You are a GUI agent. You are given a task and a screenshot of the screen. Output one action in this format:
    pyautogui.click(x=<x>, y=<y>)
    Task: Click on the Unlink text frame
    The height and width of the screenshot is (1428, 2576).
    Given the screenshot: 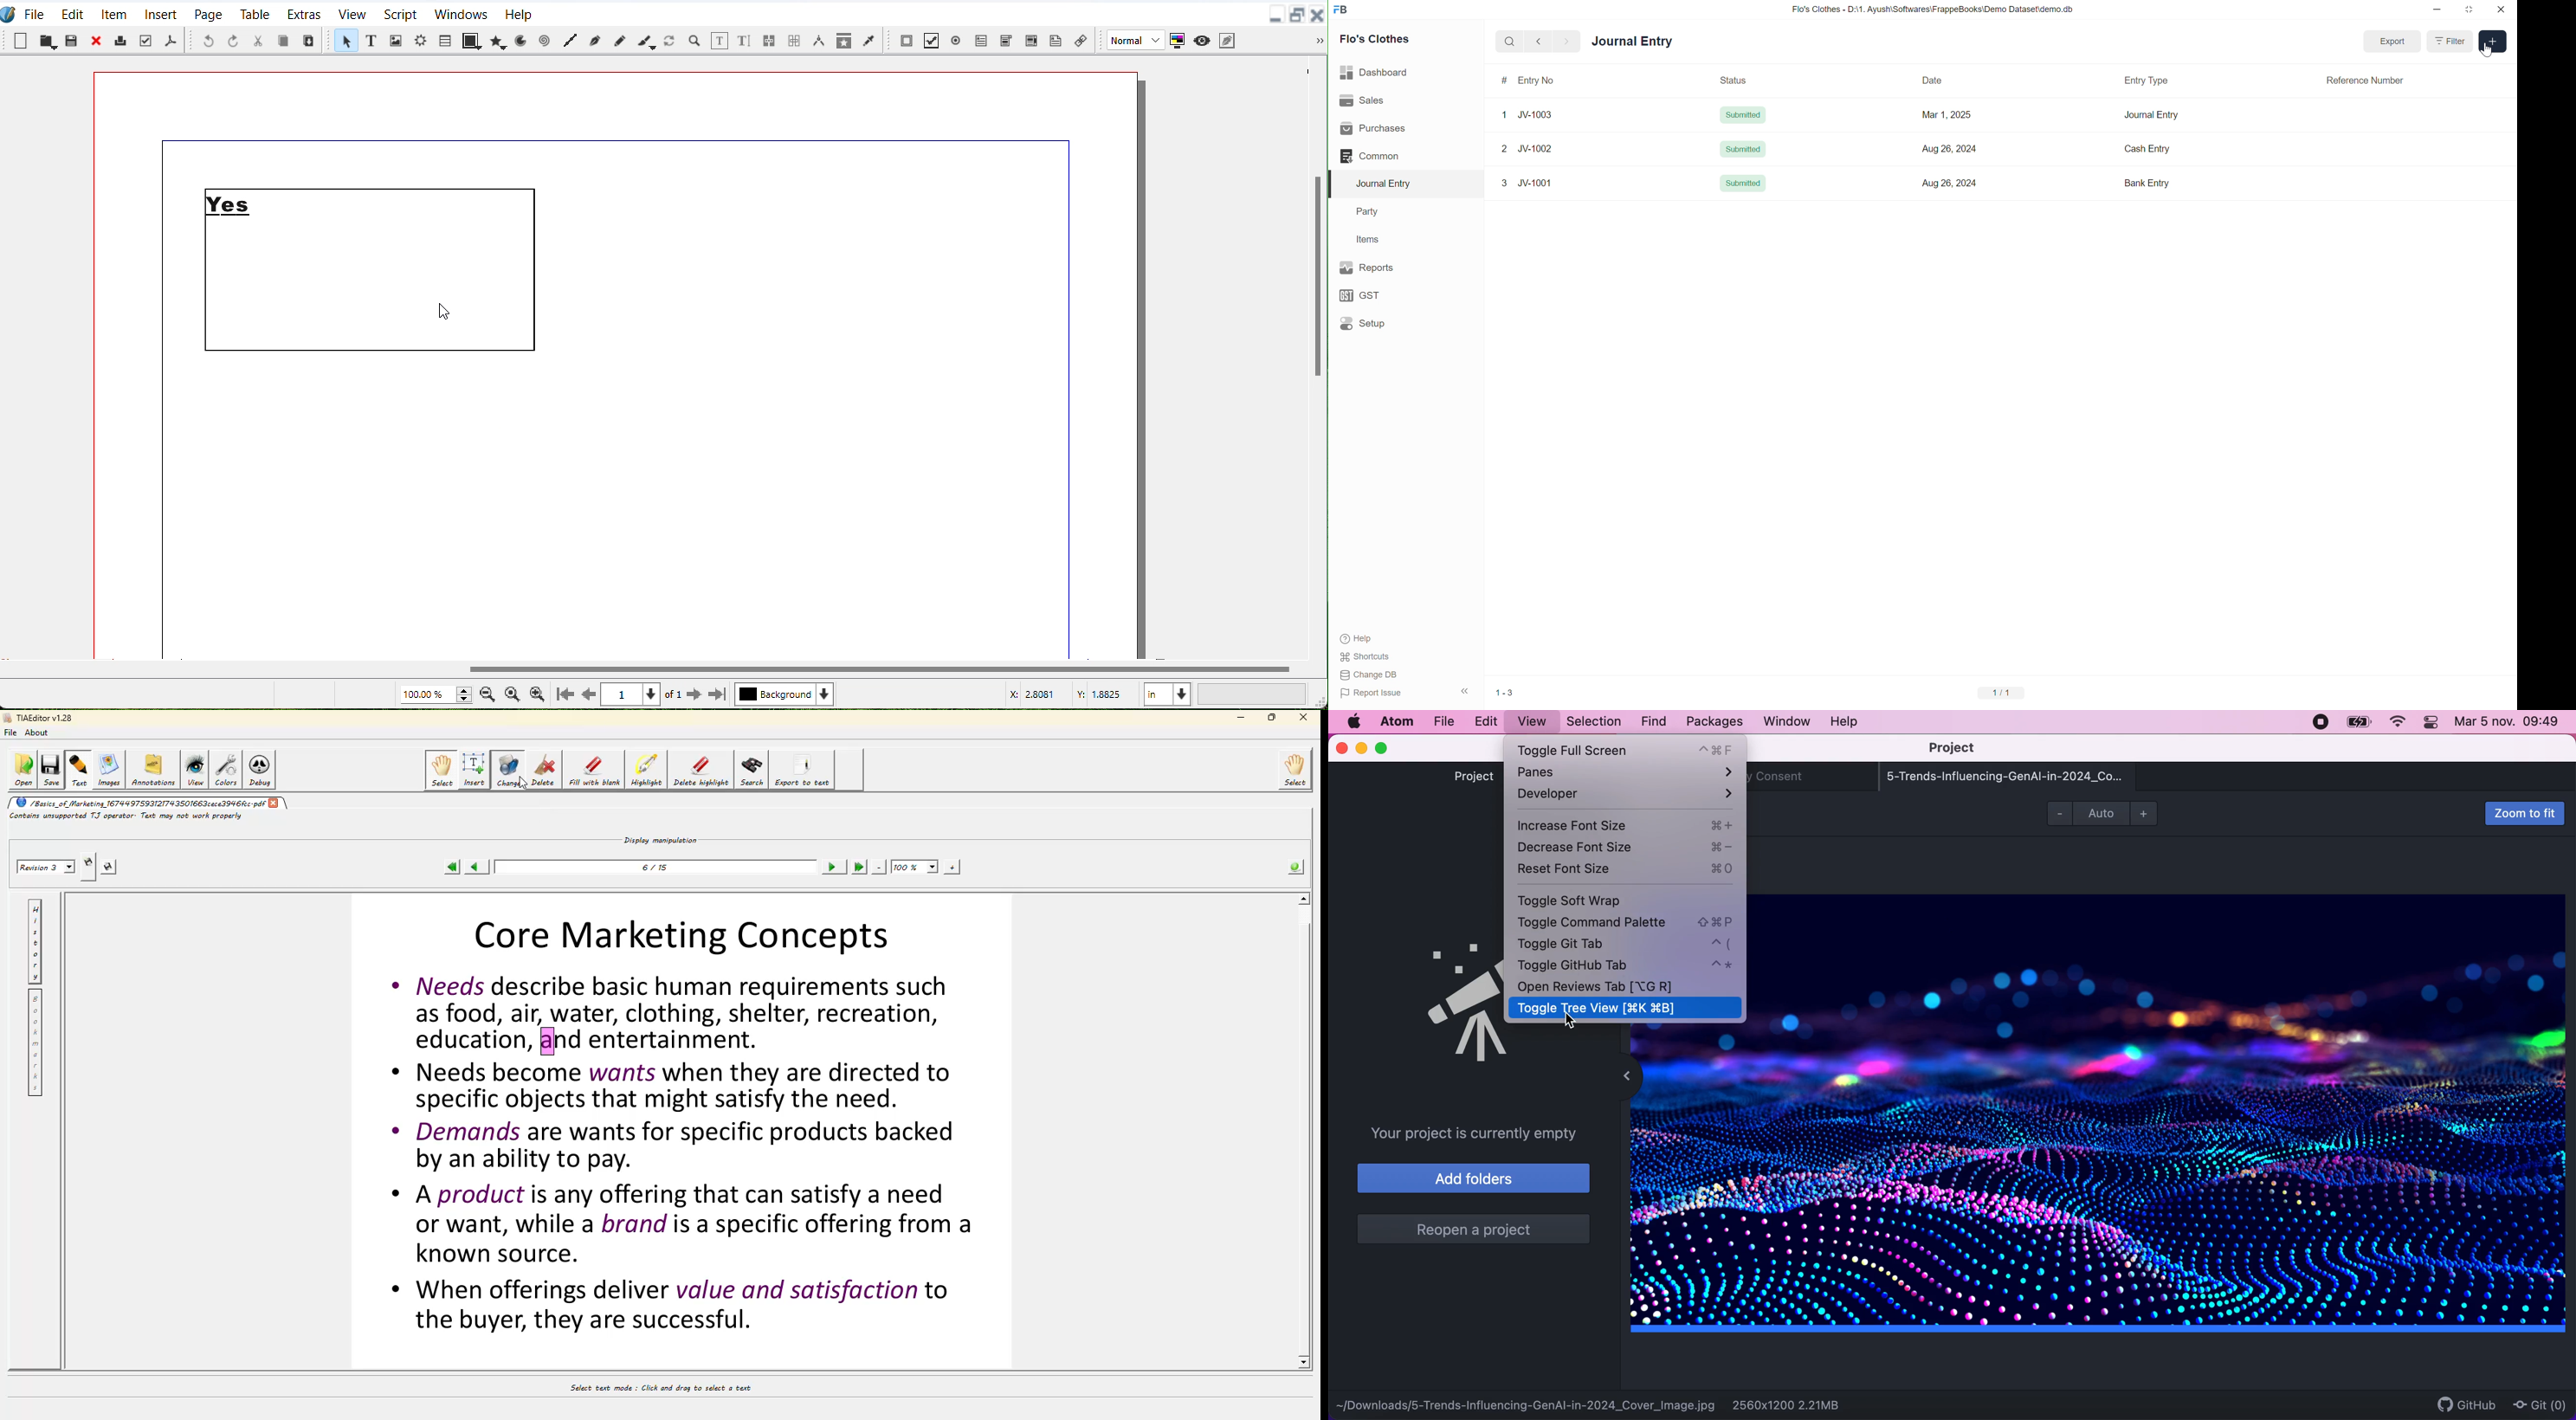 What is the action you would take?
    pyautogui.click(x=794, y=40)
    